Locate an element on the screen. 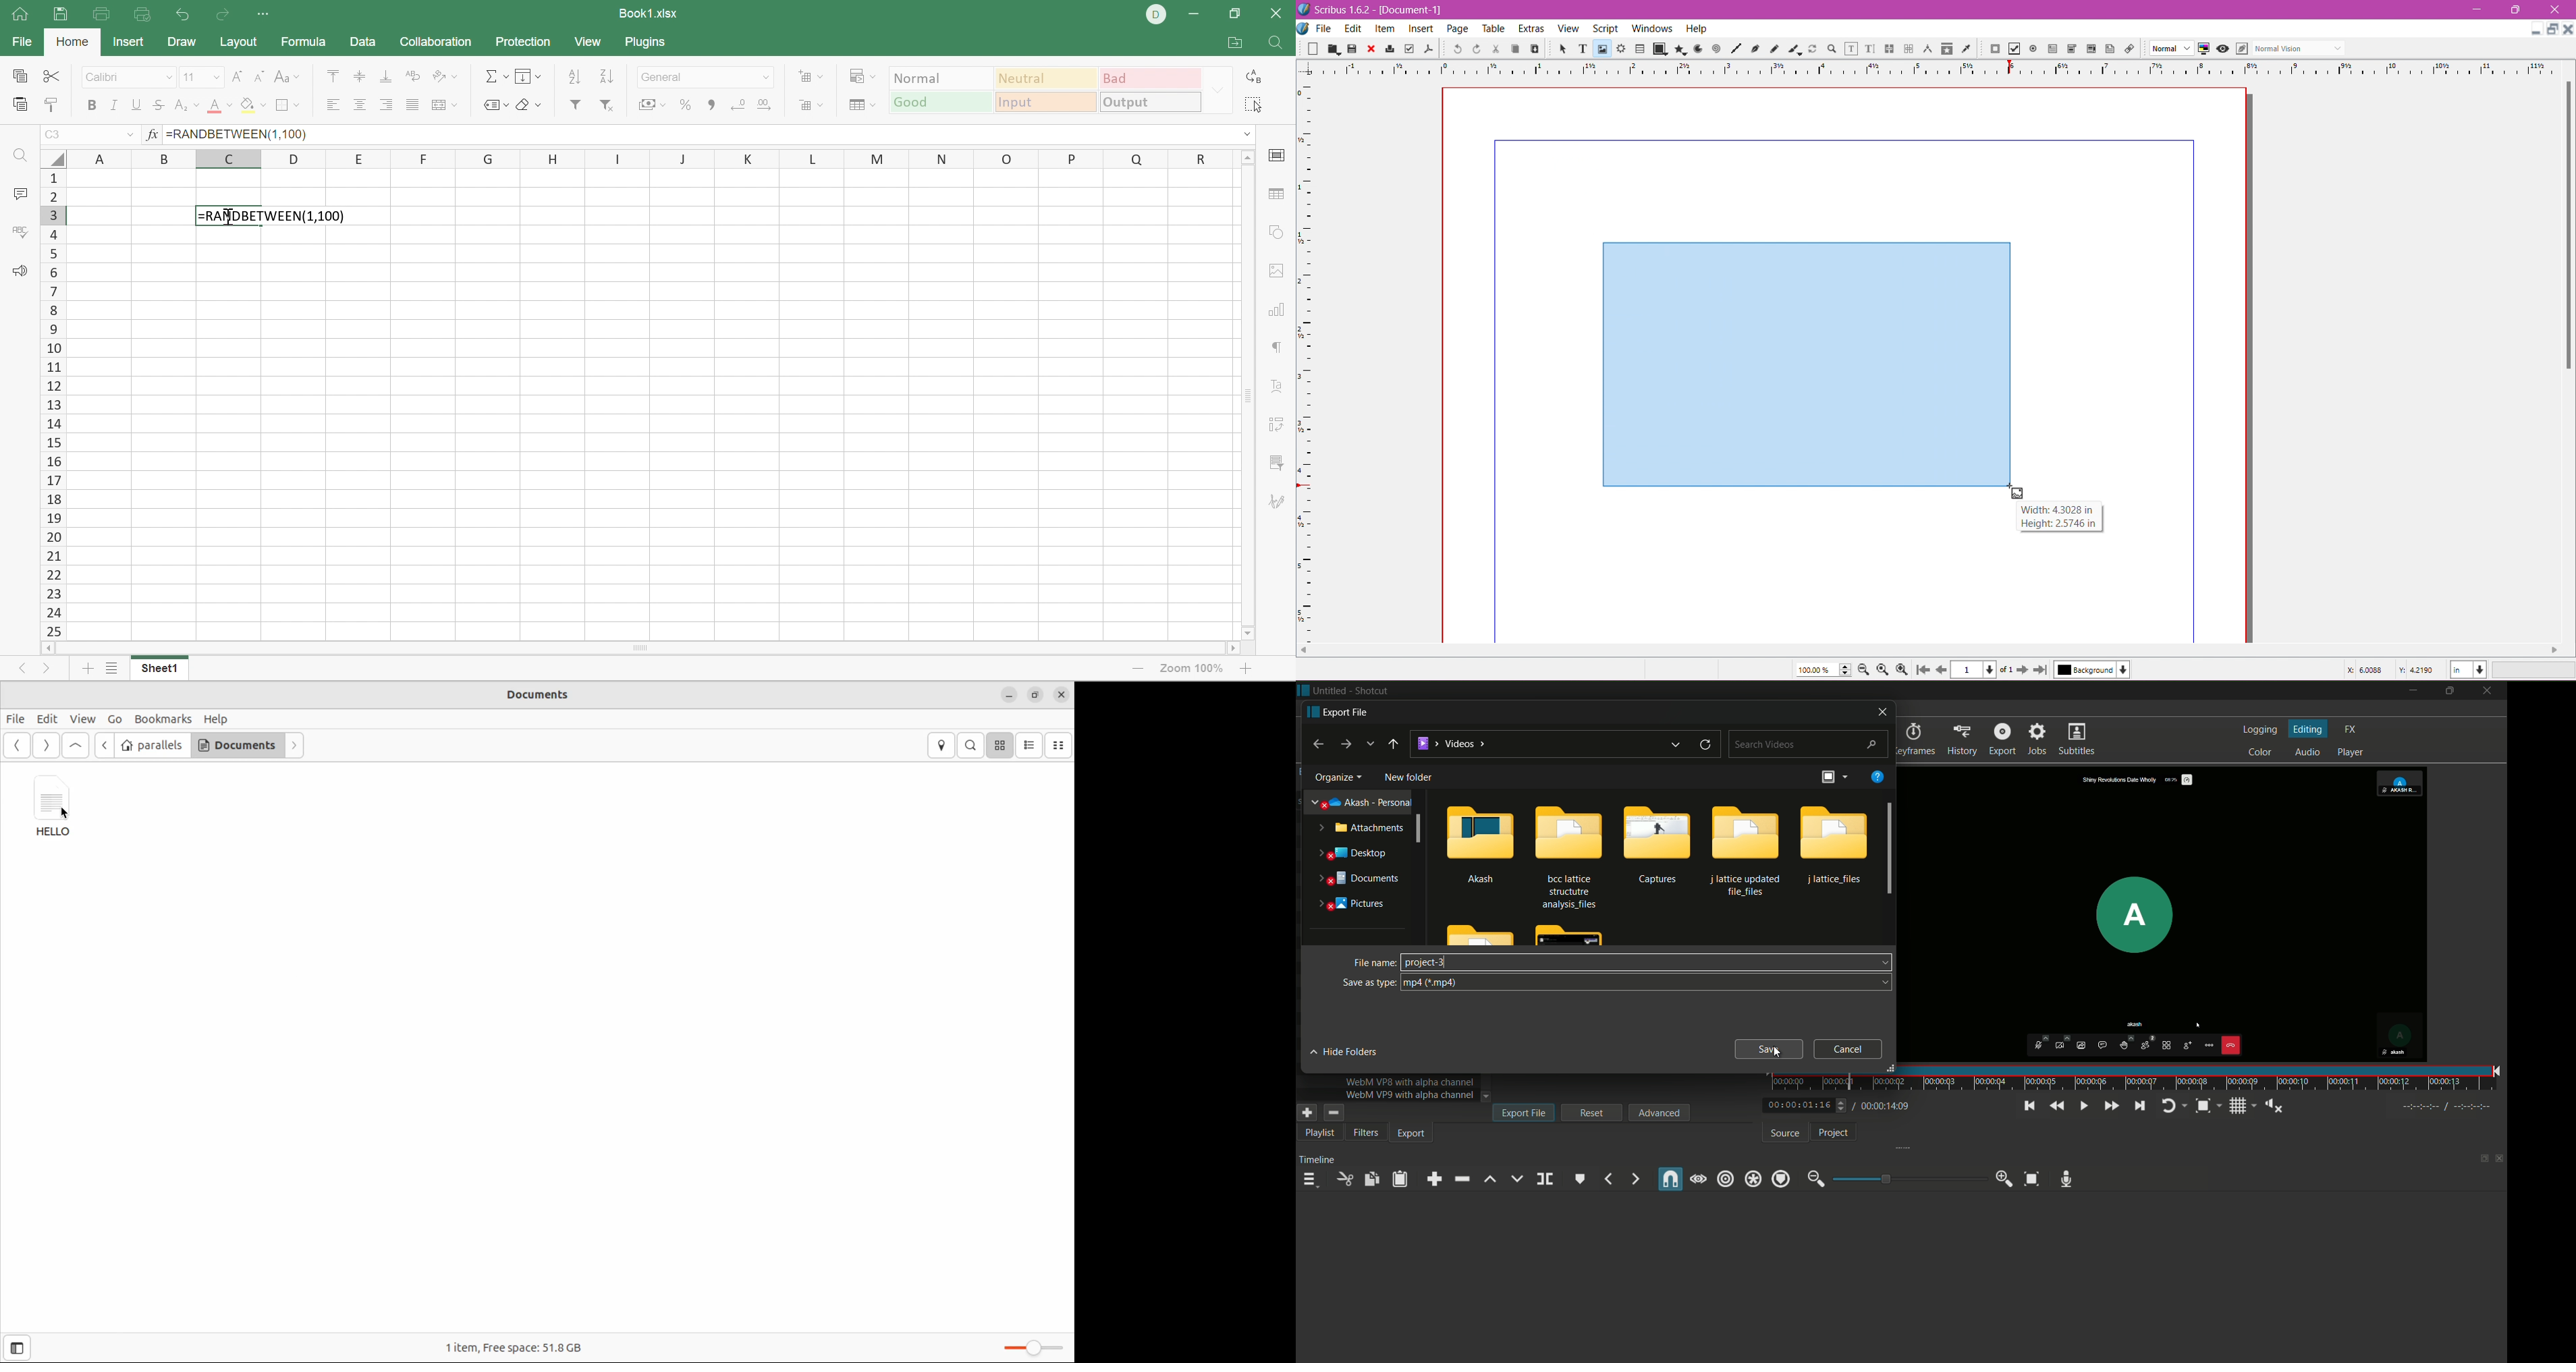 Image resolution: width=2576 pixels, height=1372 pixels. Bezier Curve is located at coordinates (1756, 50).